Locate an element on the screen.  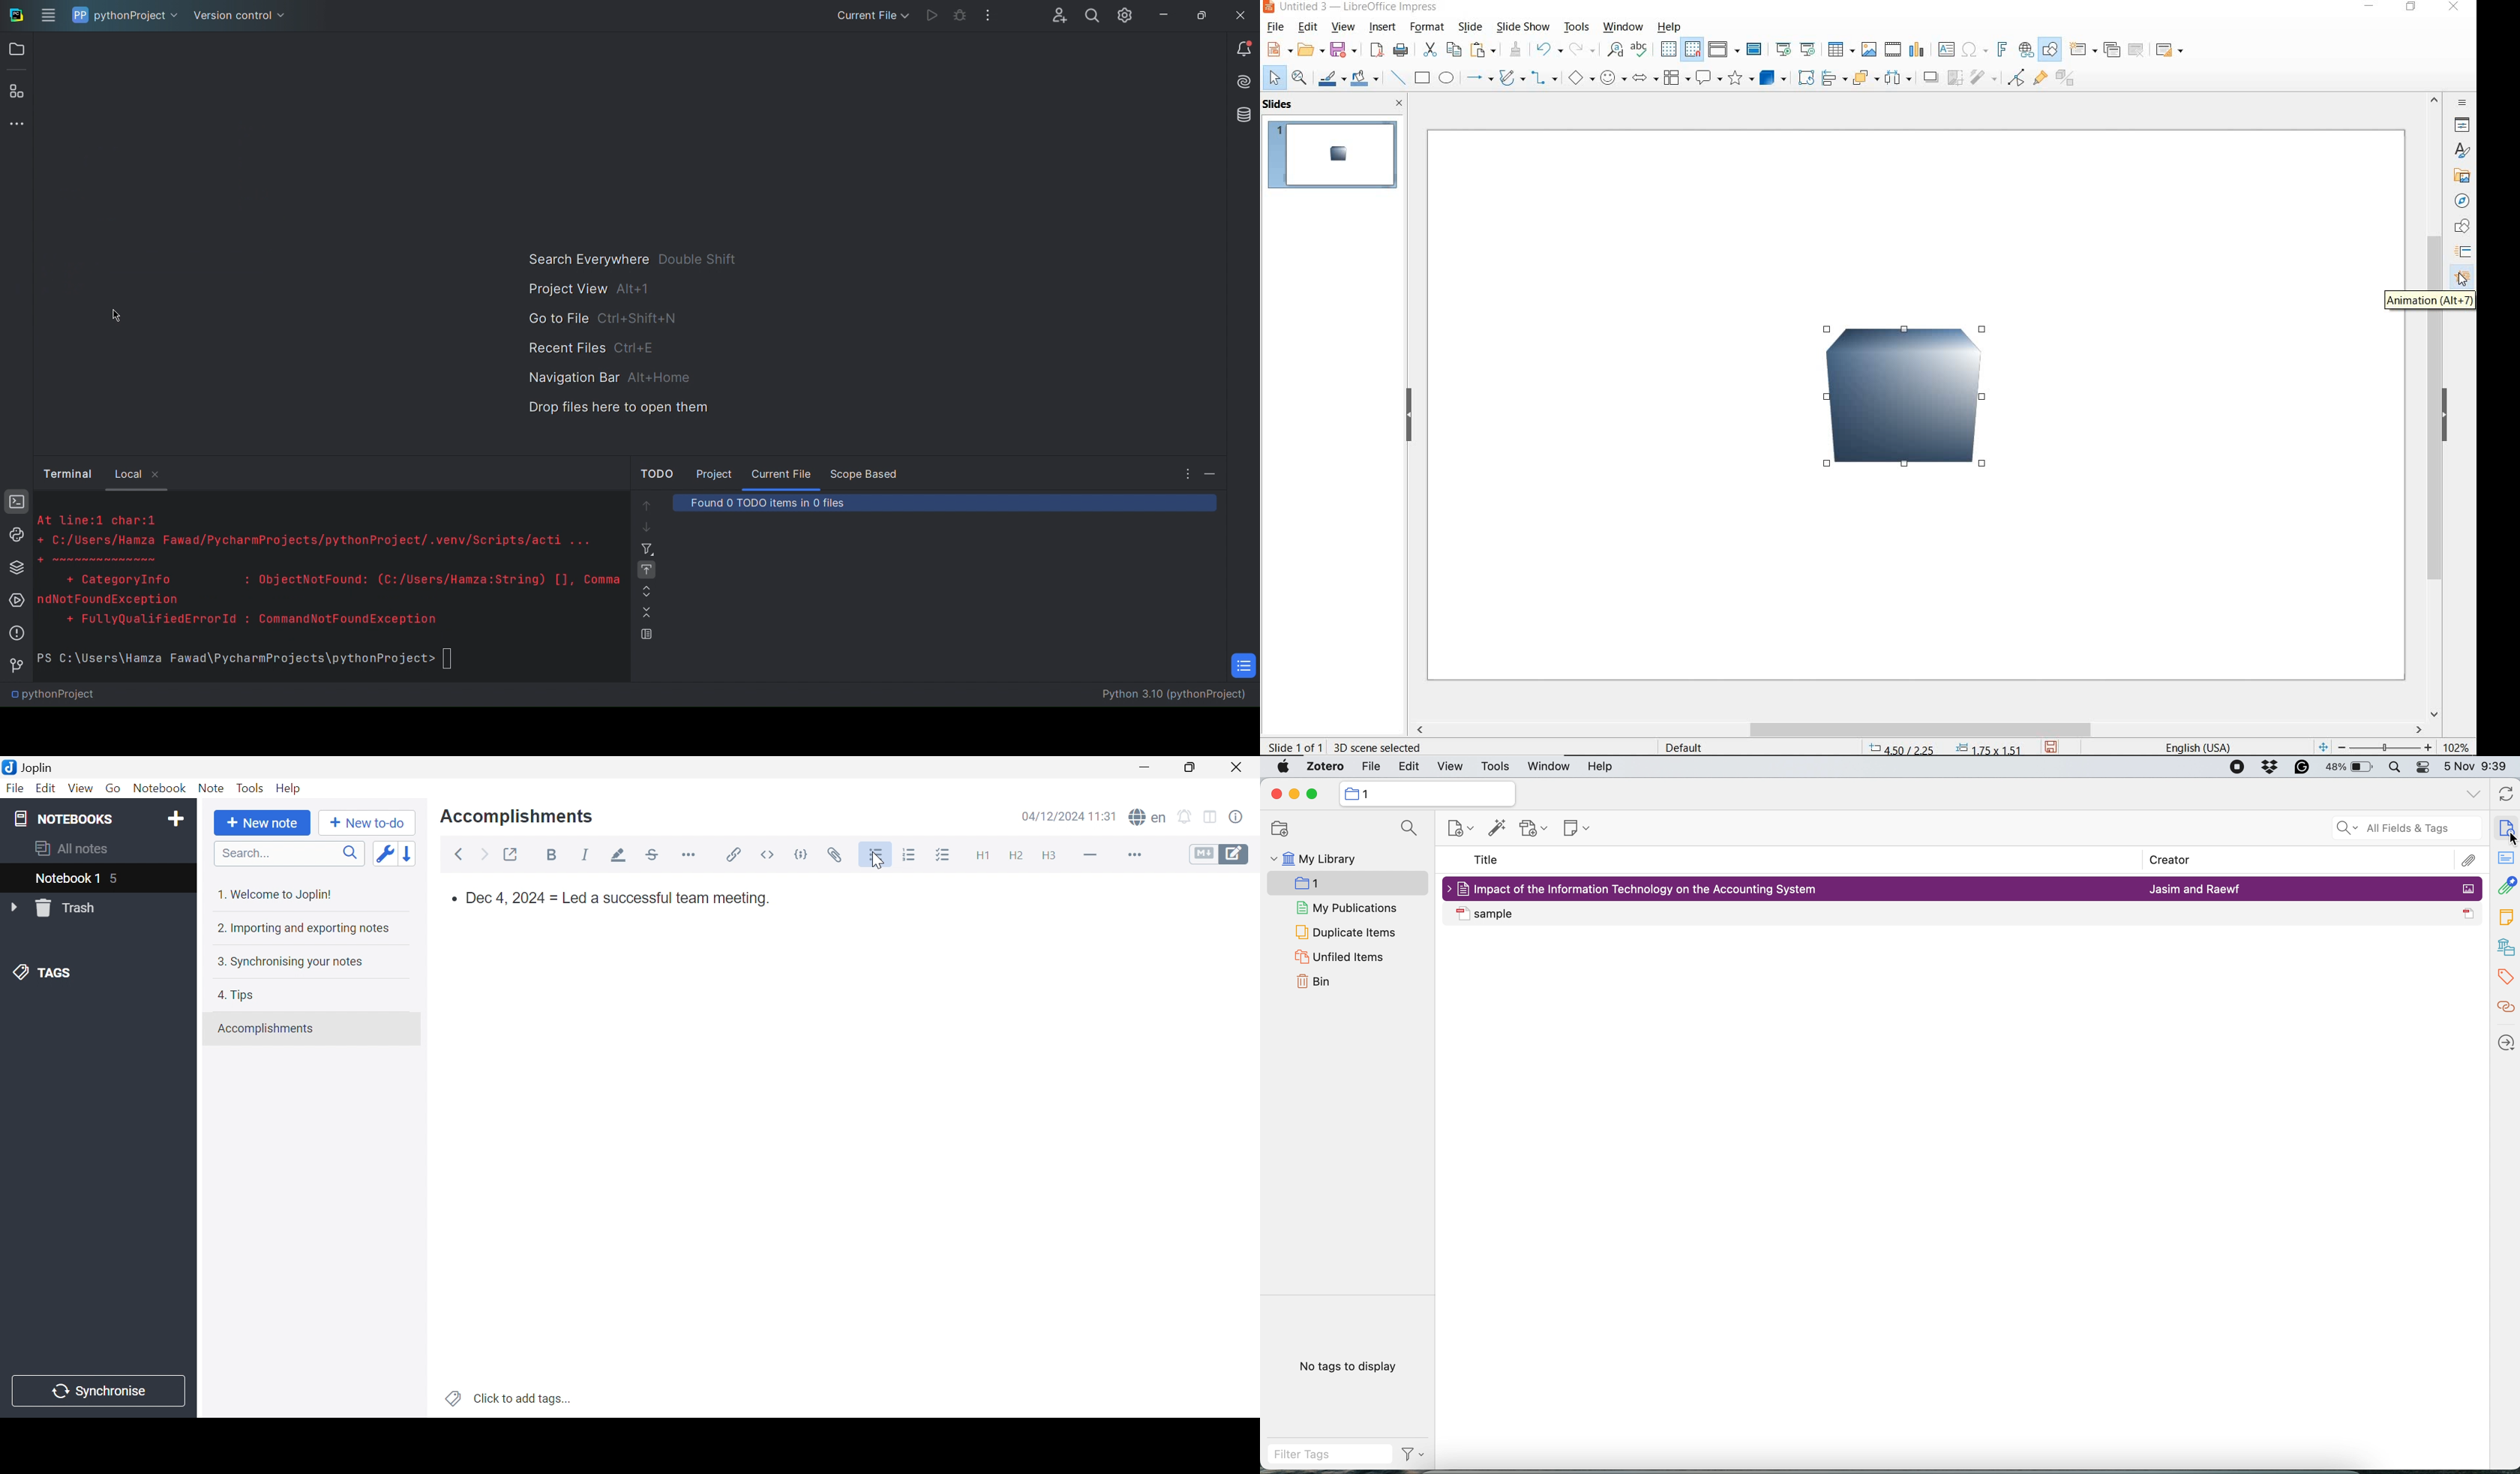
slide layout is located at coordinates (2171, 51).